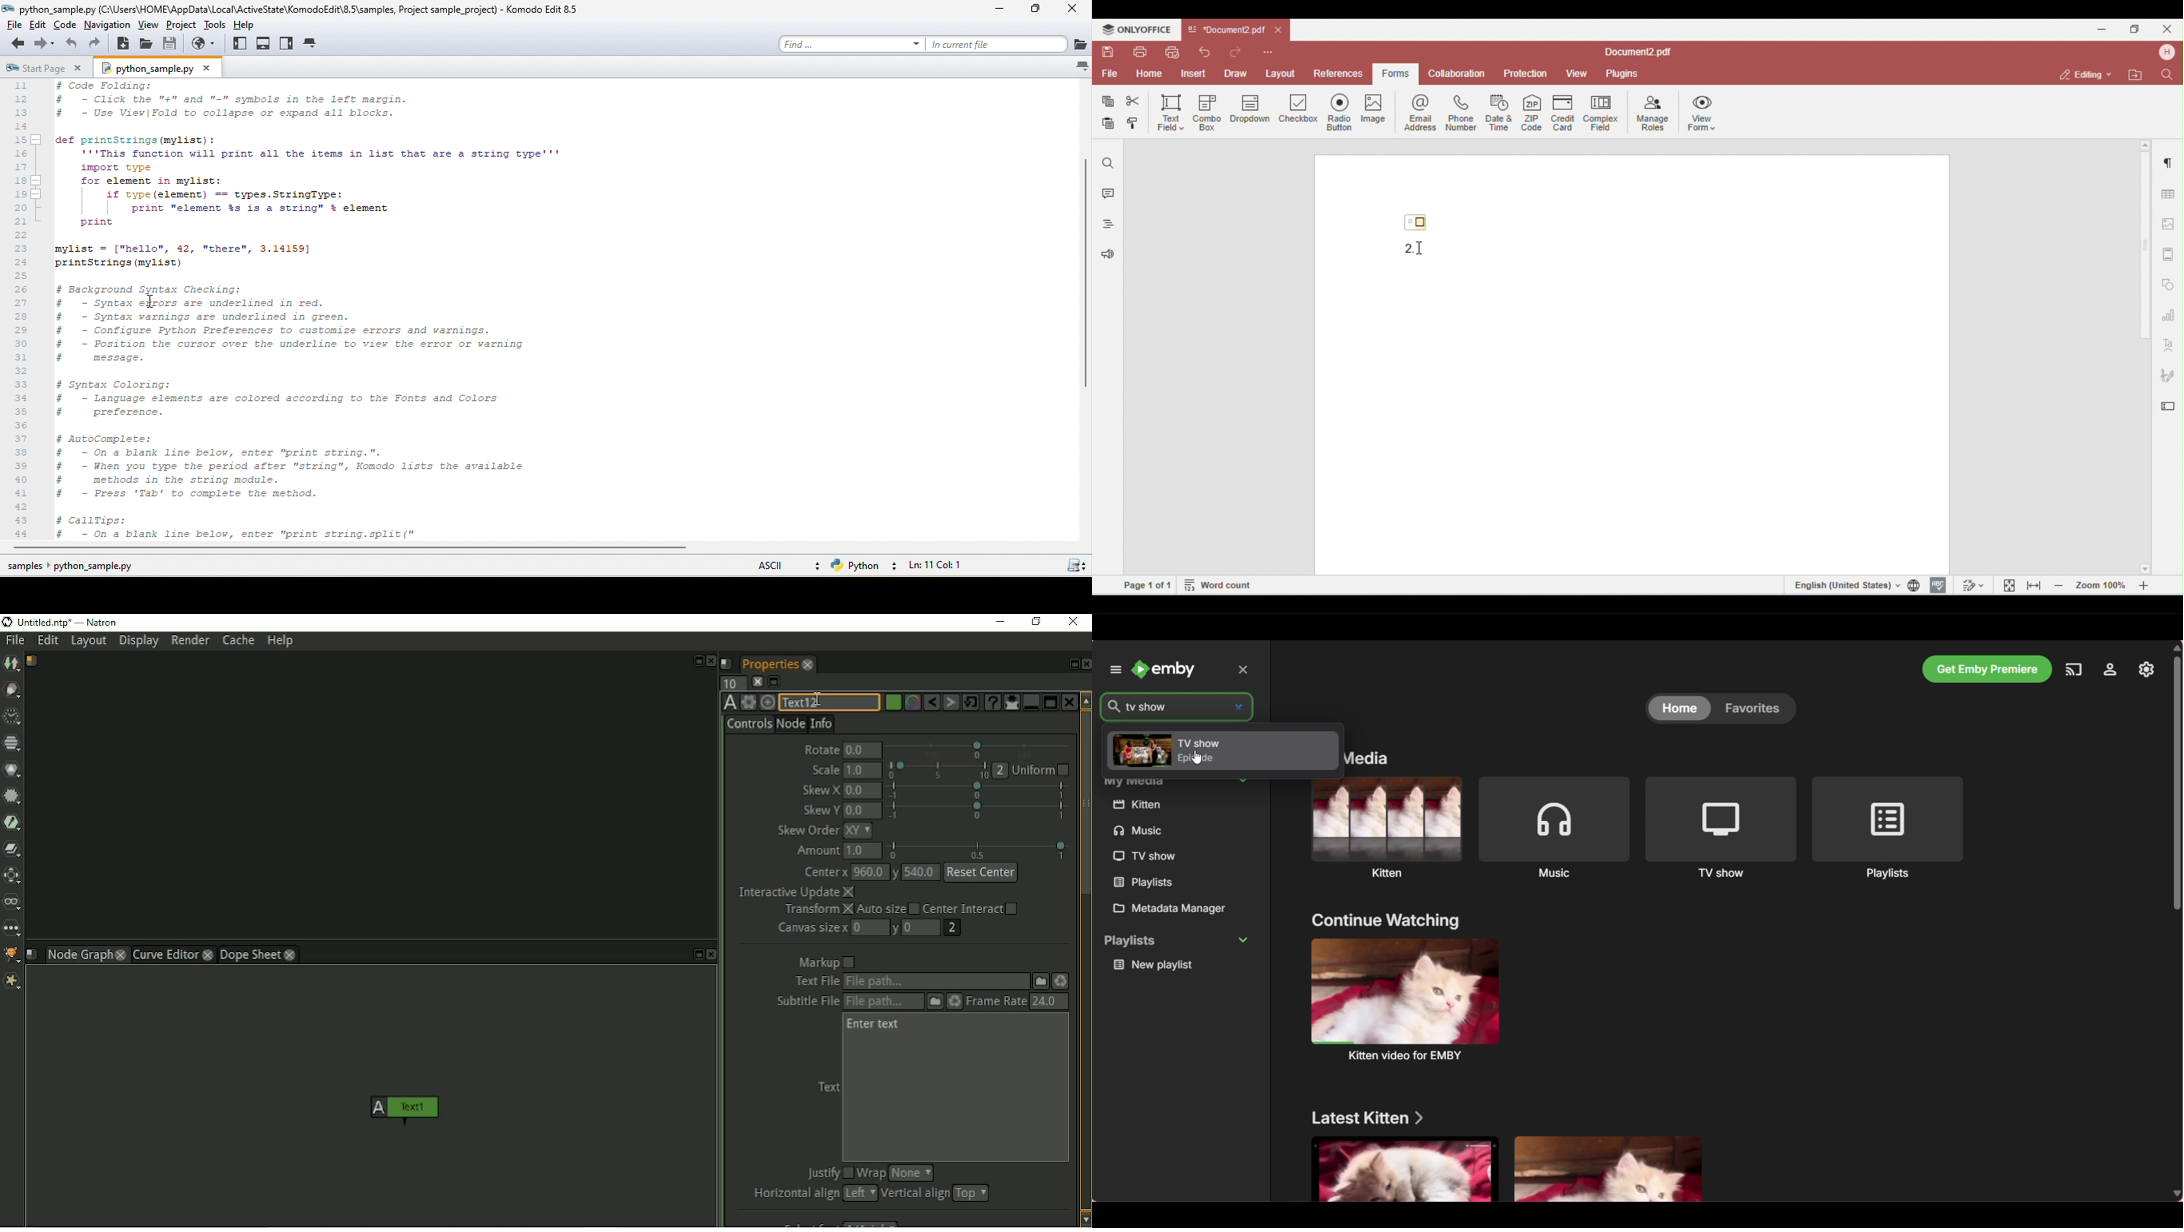  What do you see at coordinates (149, 28) in the screenshot?
I see `view` at bounding box center [149, 28].